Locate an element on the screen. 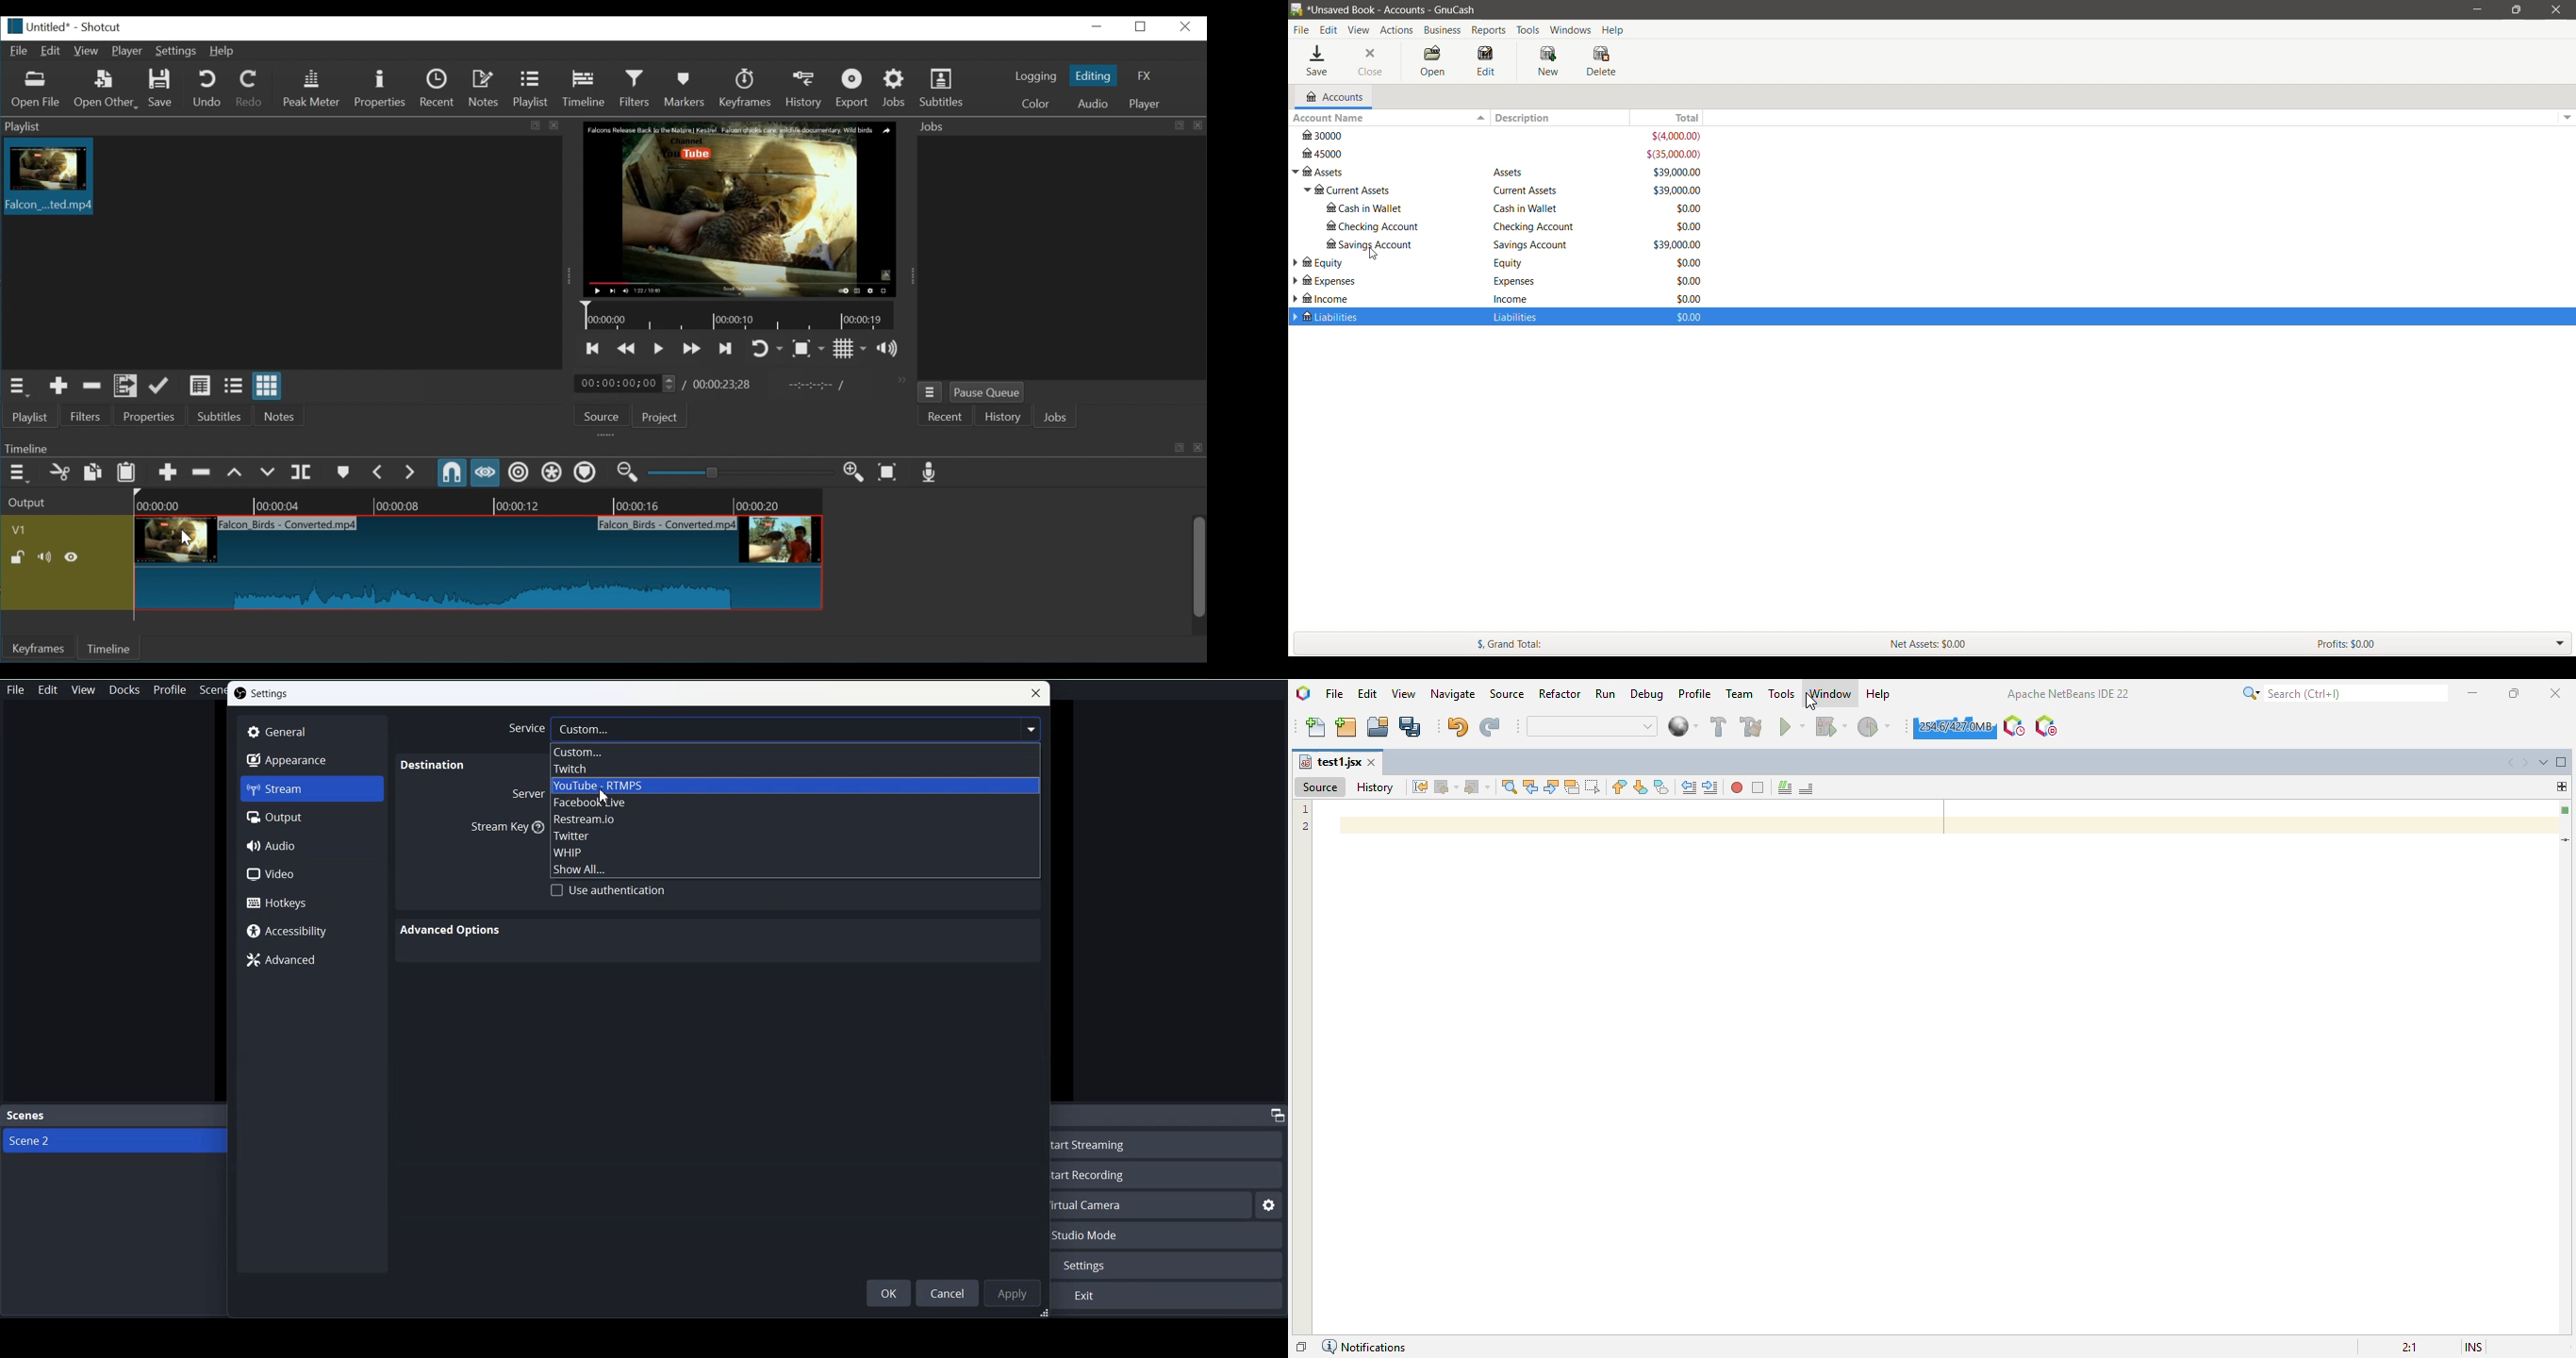 This screenshot has width=2576, height=1372. Restream.io is located at coordinates (793, 819).